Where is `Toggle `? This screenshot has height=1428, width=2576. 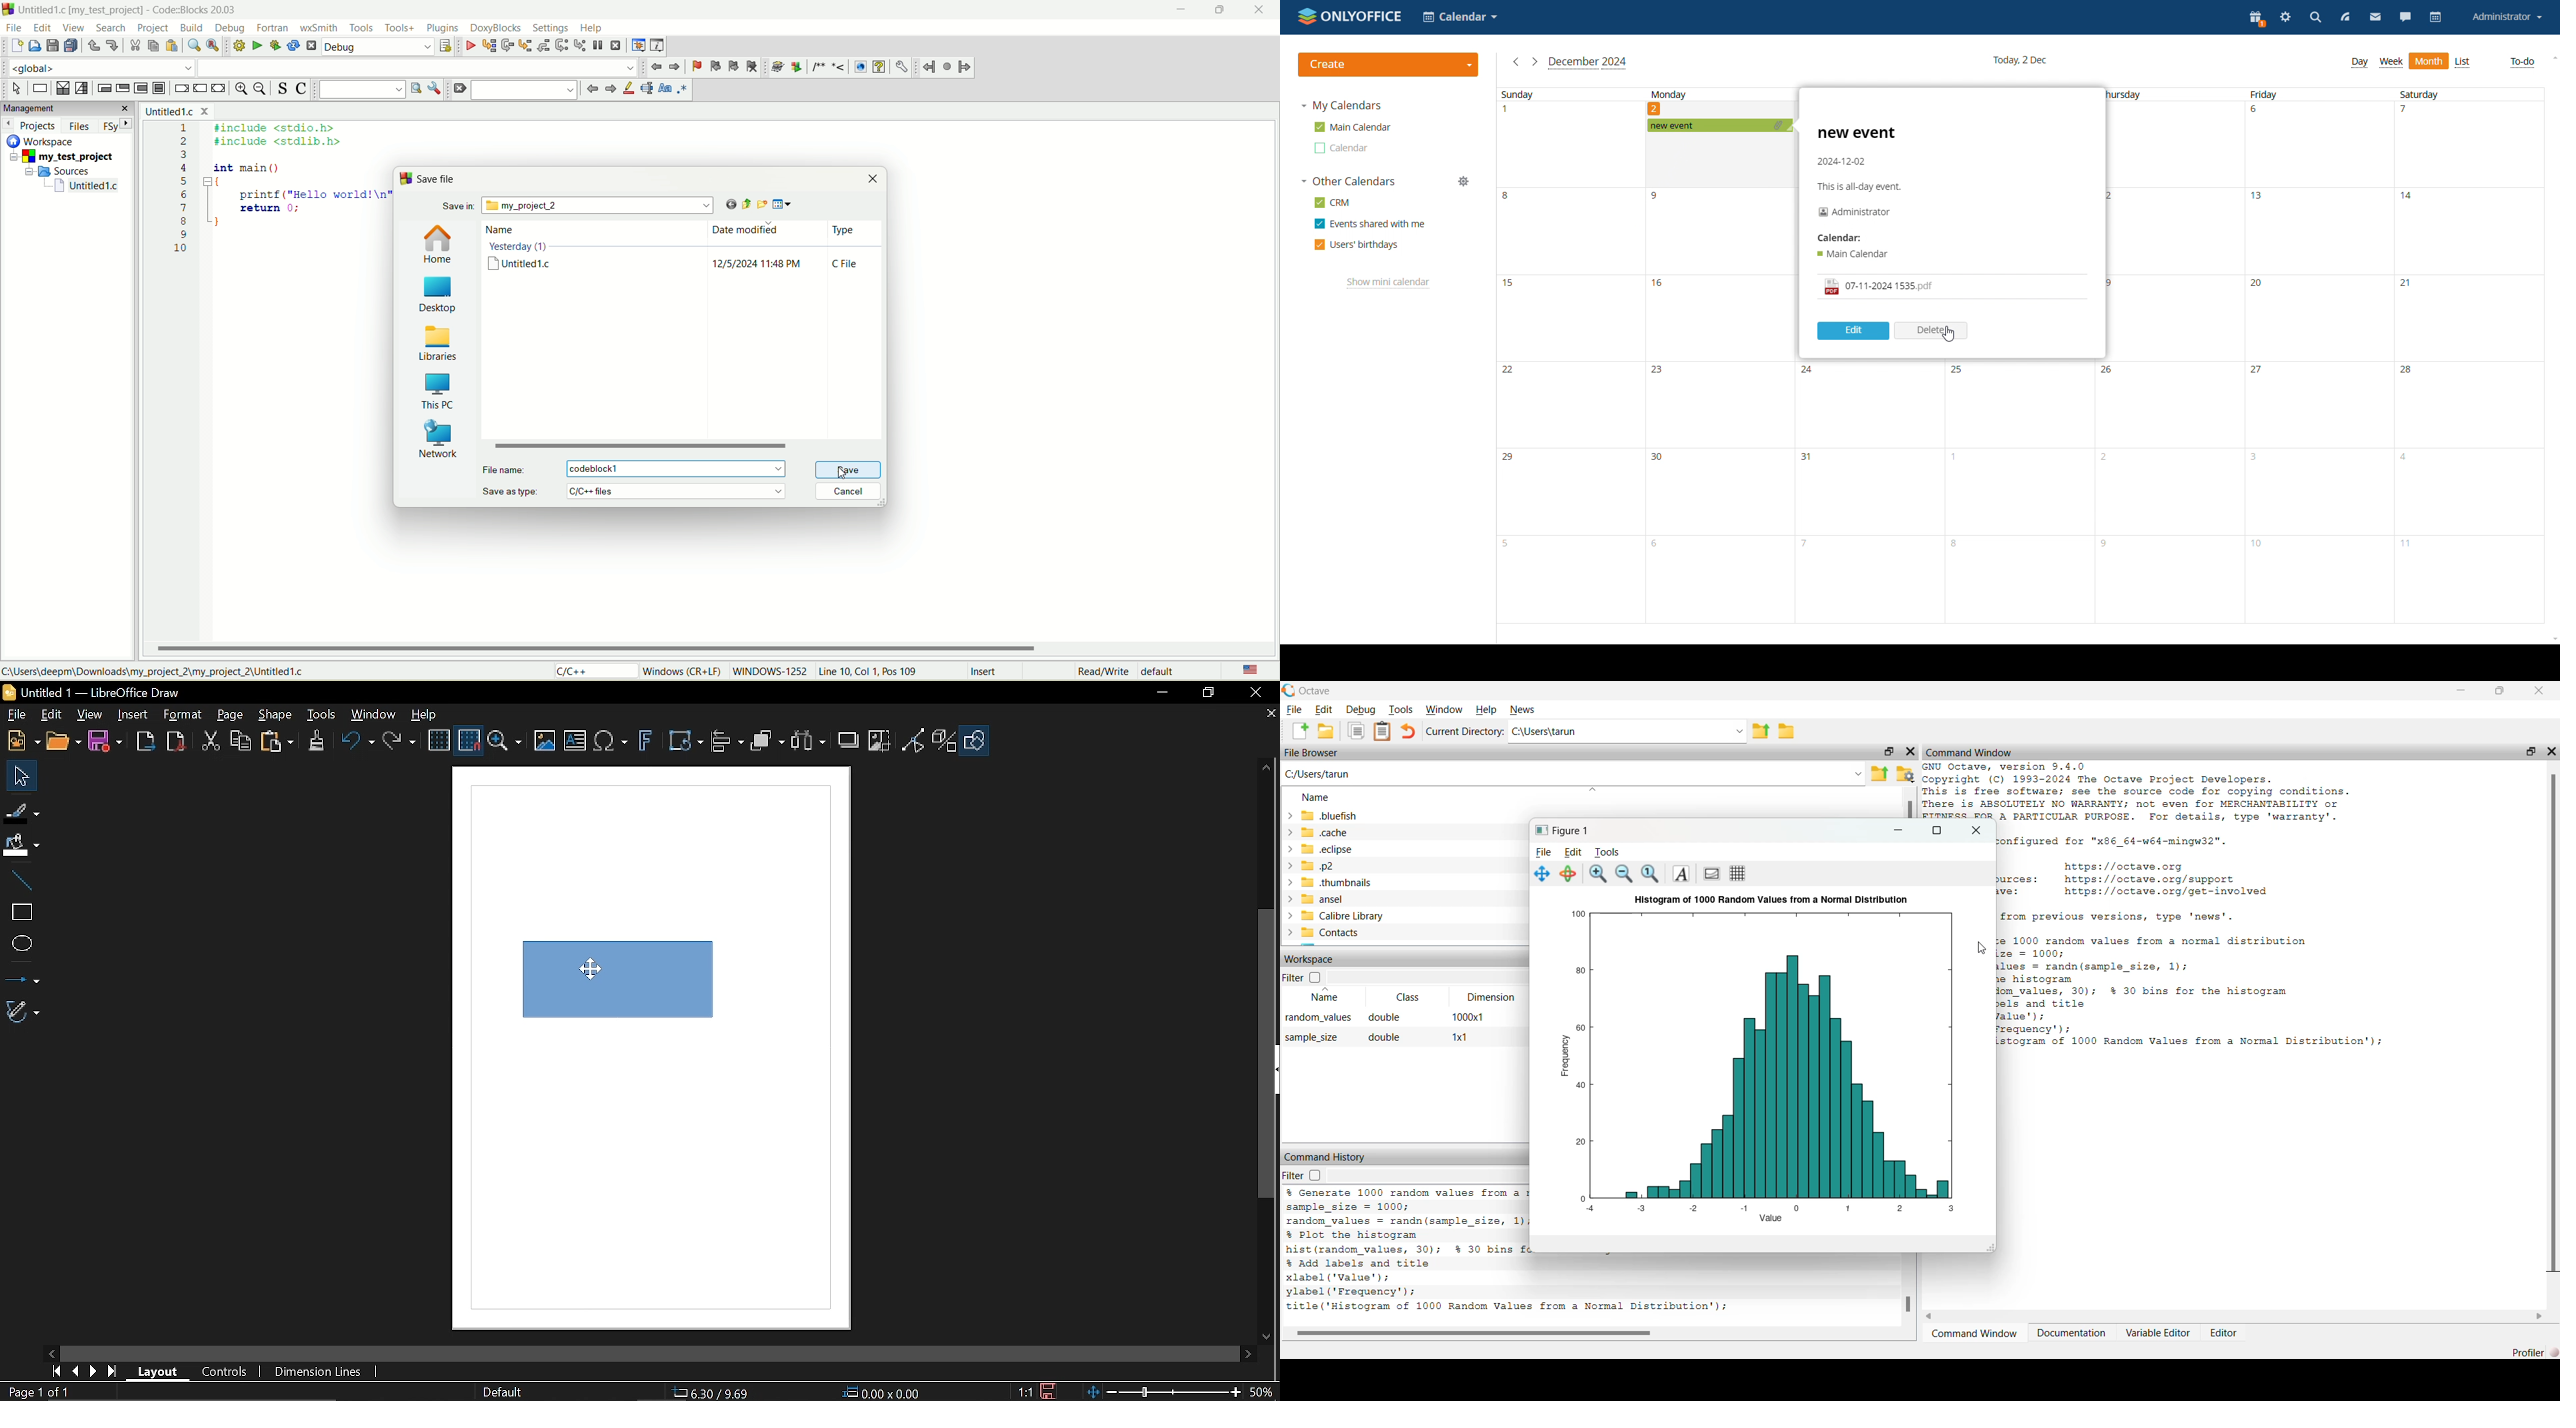 Toggle  is located at coordinates (914, 742).